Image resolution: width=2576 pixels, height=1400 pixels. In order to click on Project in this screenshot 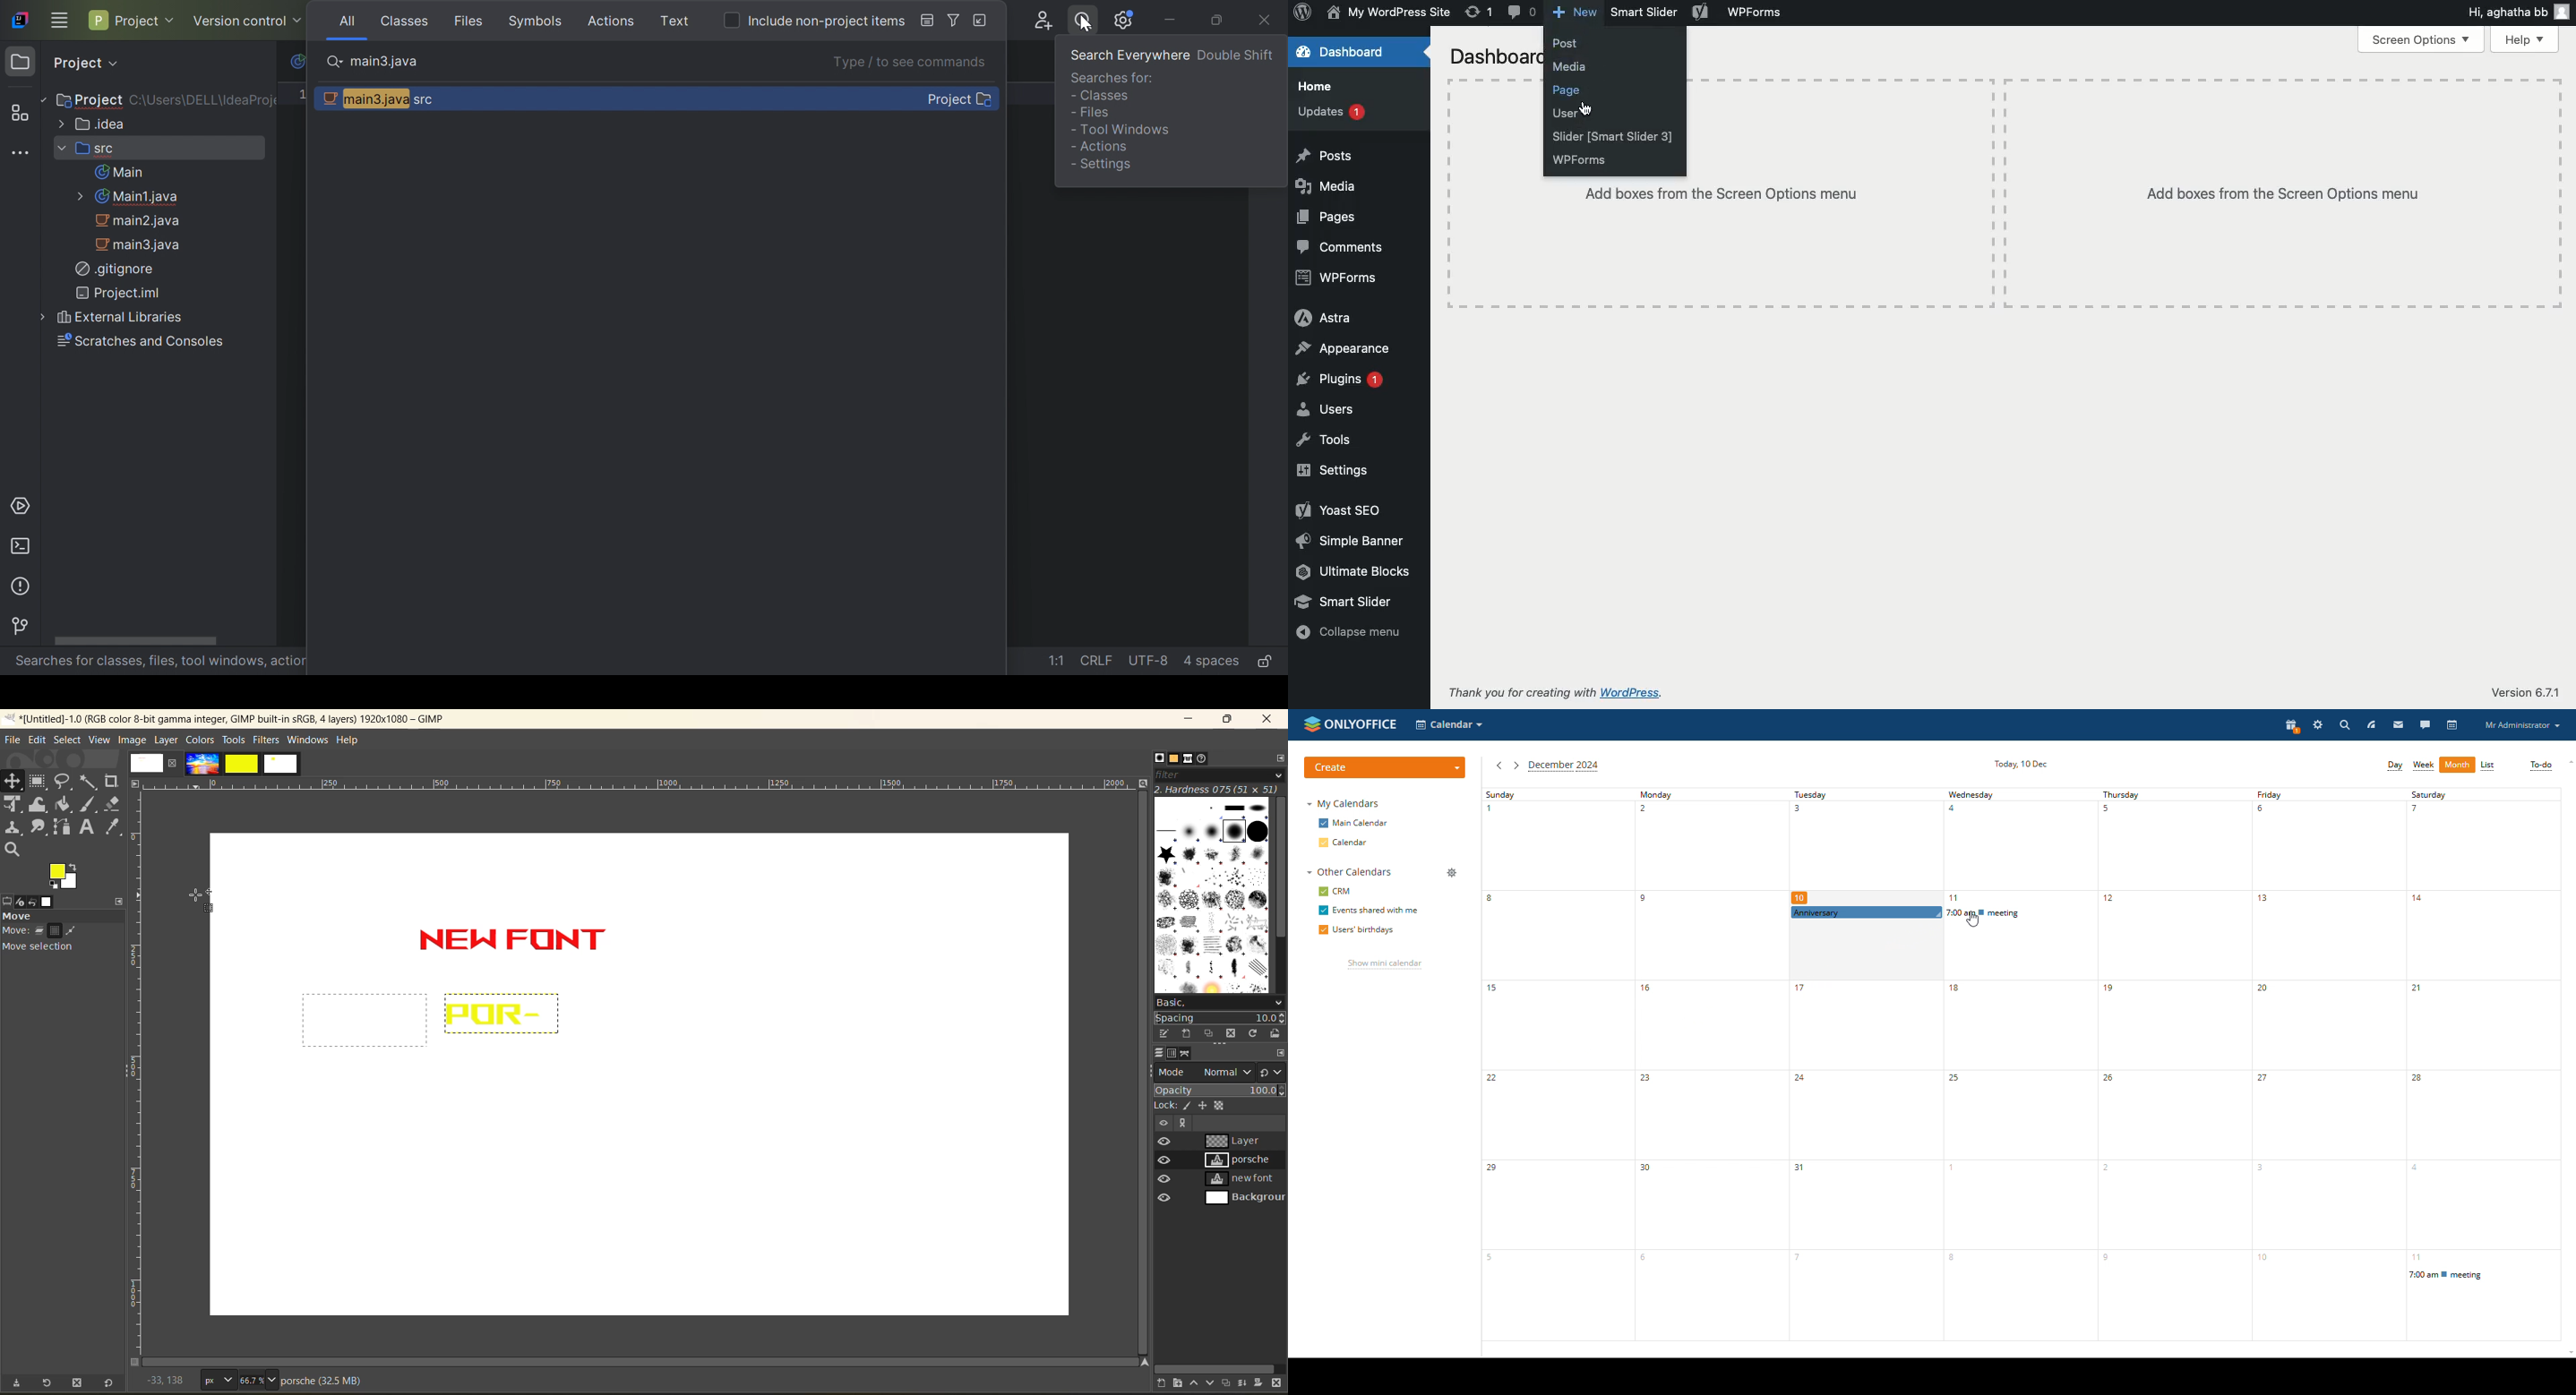, I will do `click(958, 98)`.